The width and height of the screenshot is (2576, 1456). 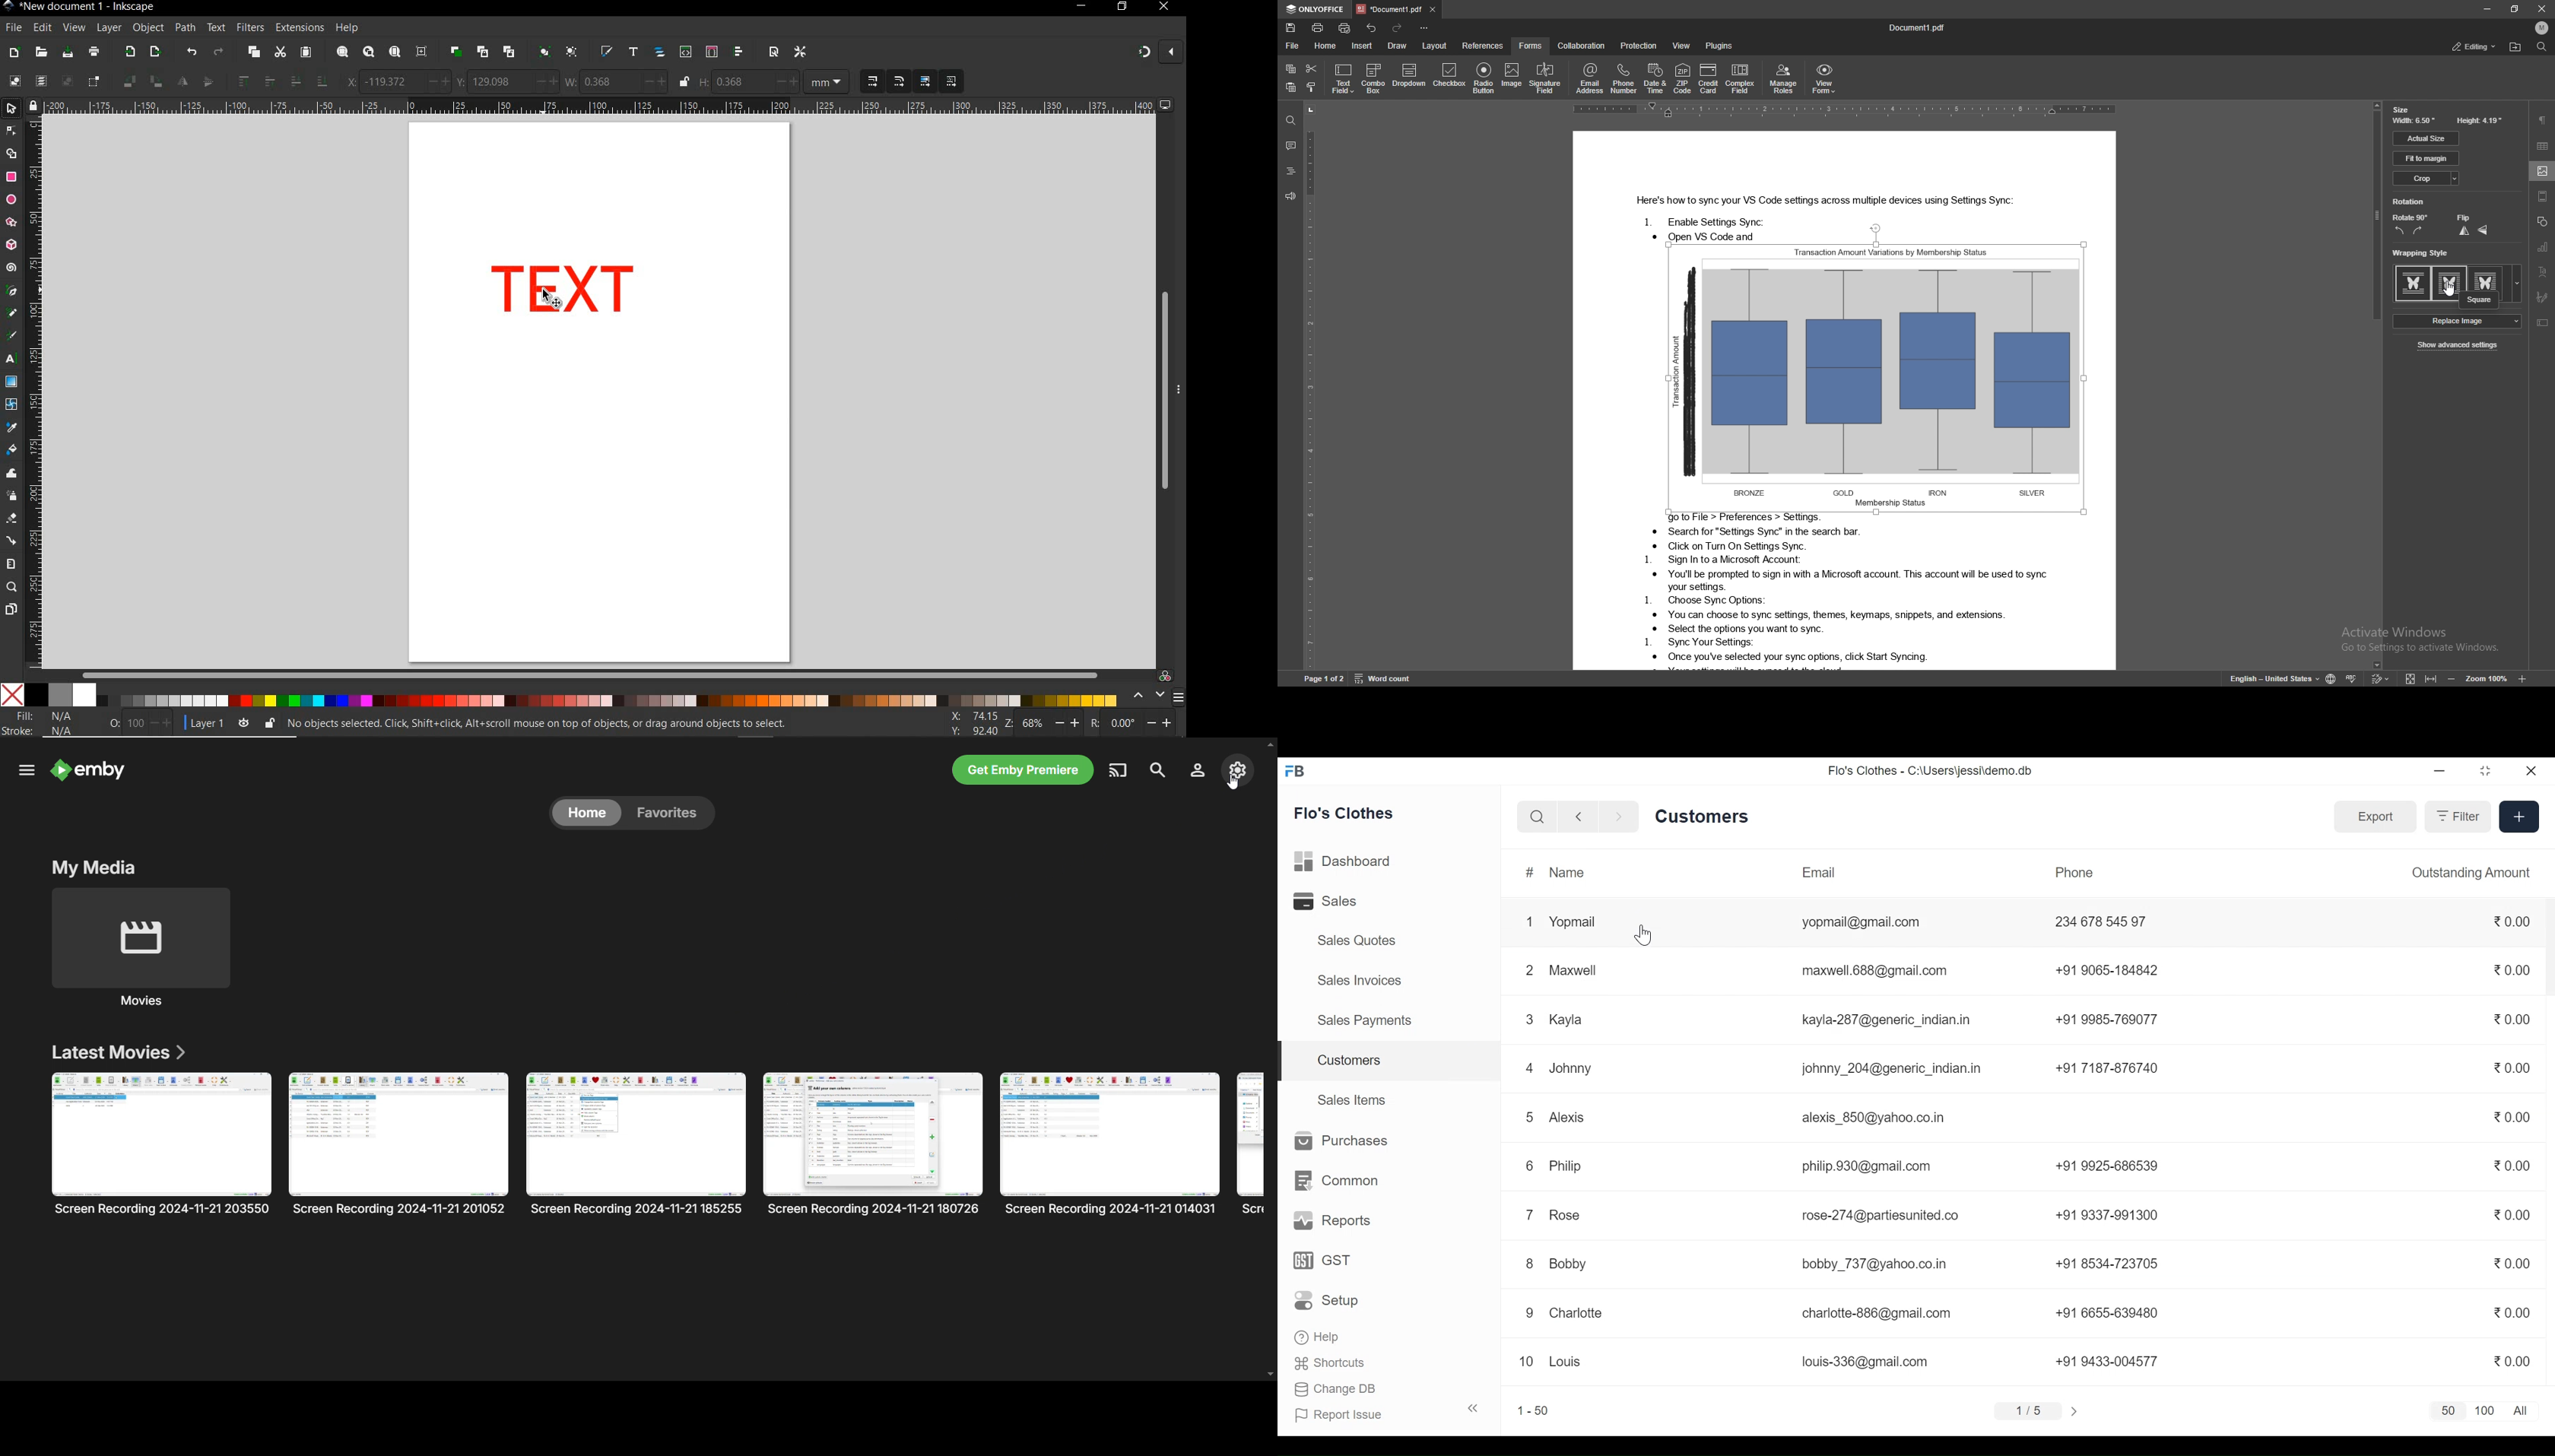 What do you see at coordinates (1308, 386) in the screenshot?
I see `vertical scale` at bounding box center [1308, 386].